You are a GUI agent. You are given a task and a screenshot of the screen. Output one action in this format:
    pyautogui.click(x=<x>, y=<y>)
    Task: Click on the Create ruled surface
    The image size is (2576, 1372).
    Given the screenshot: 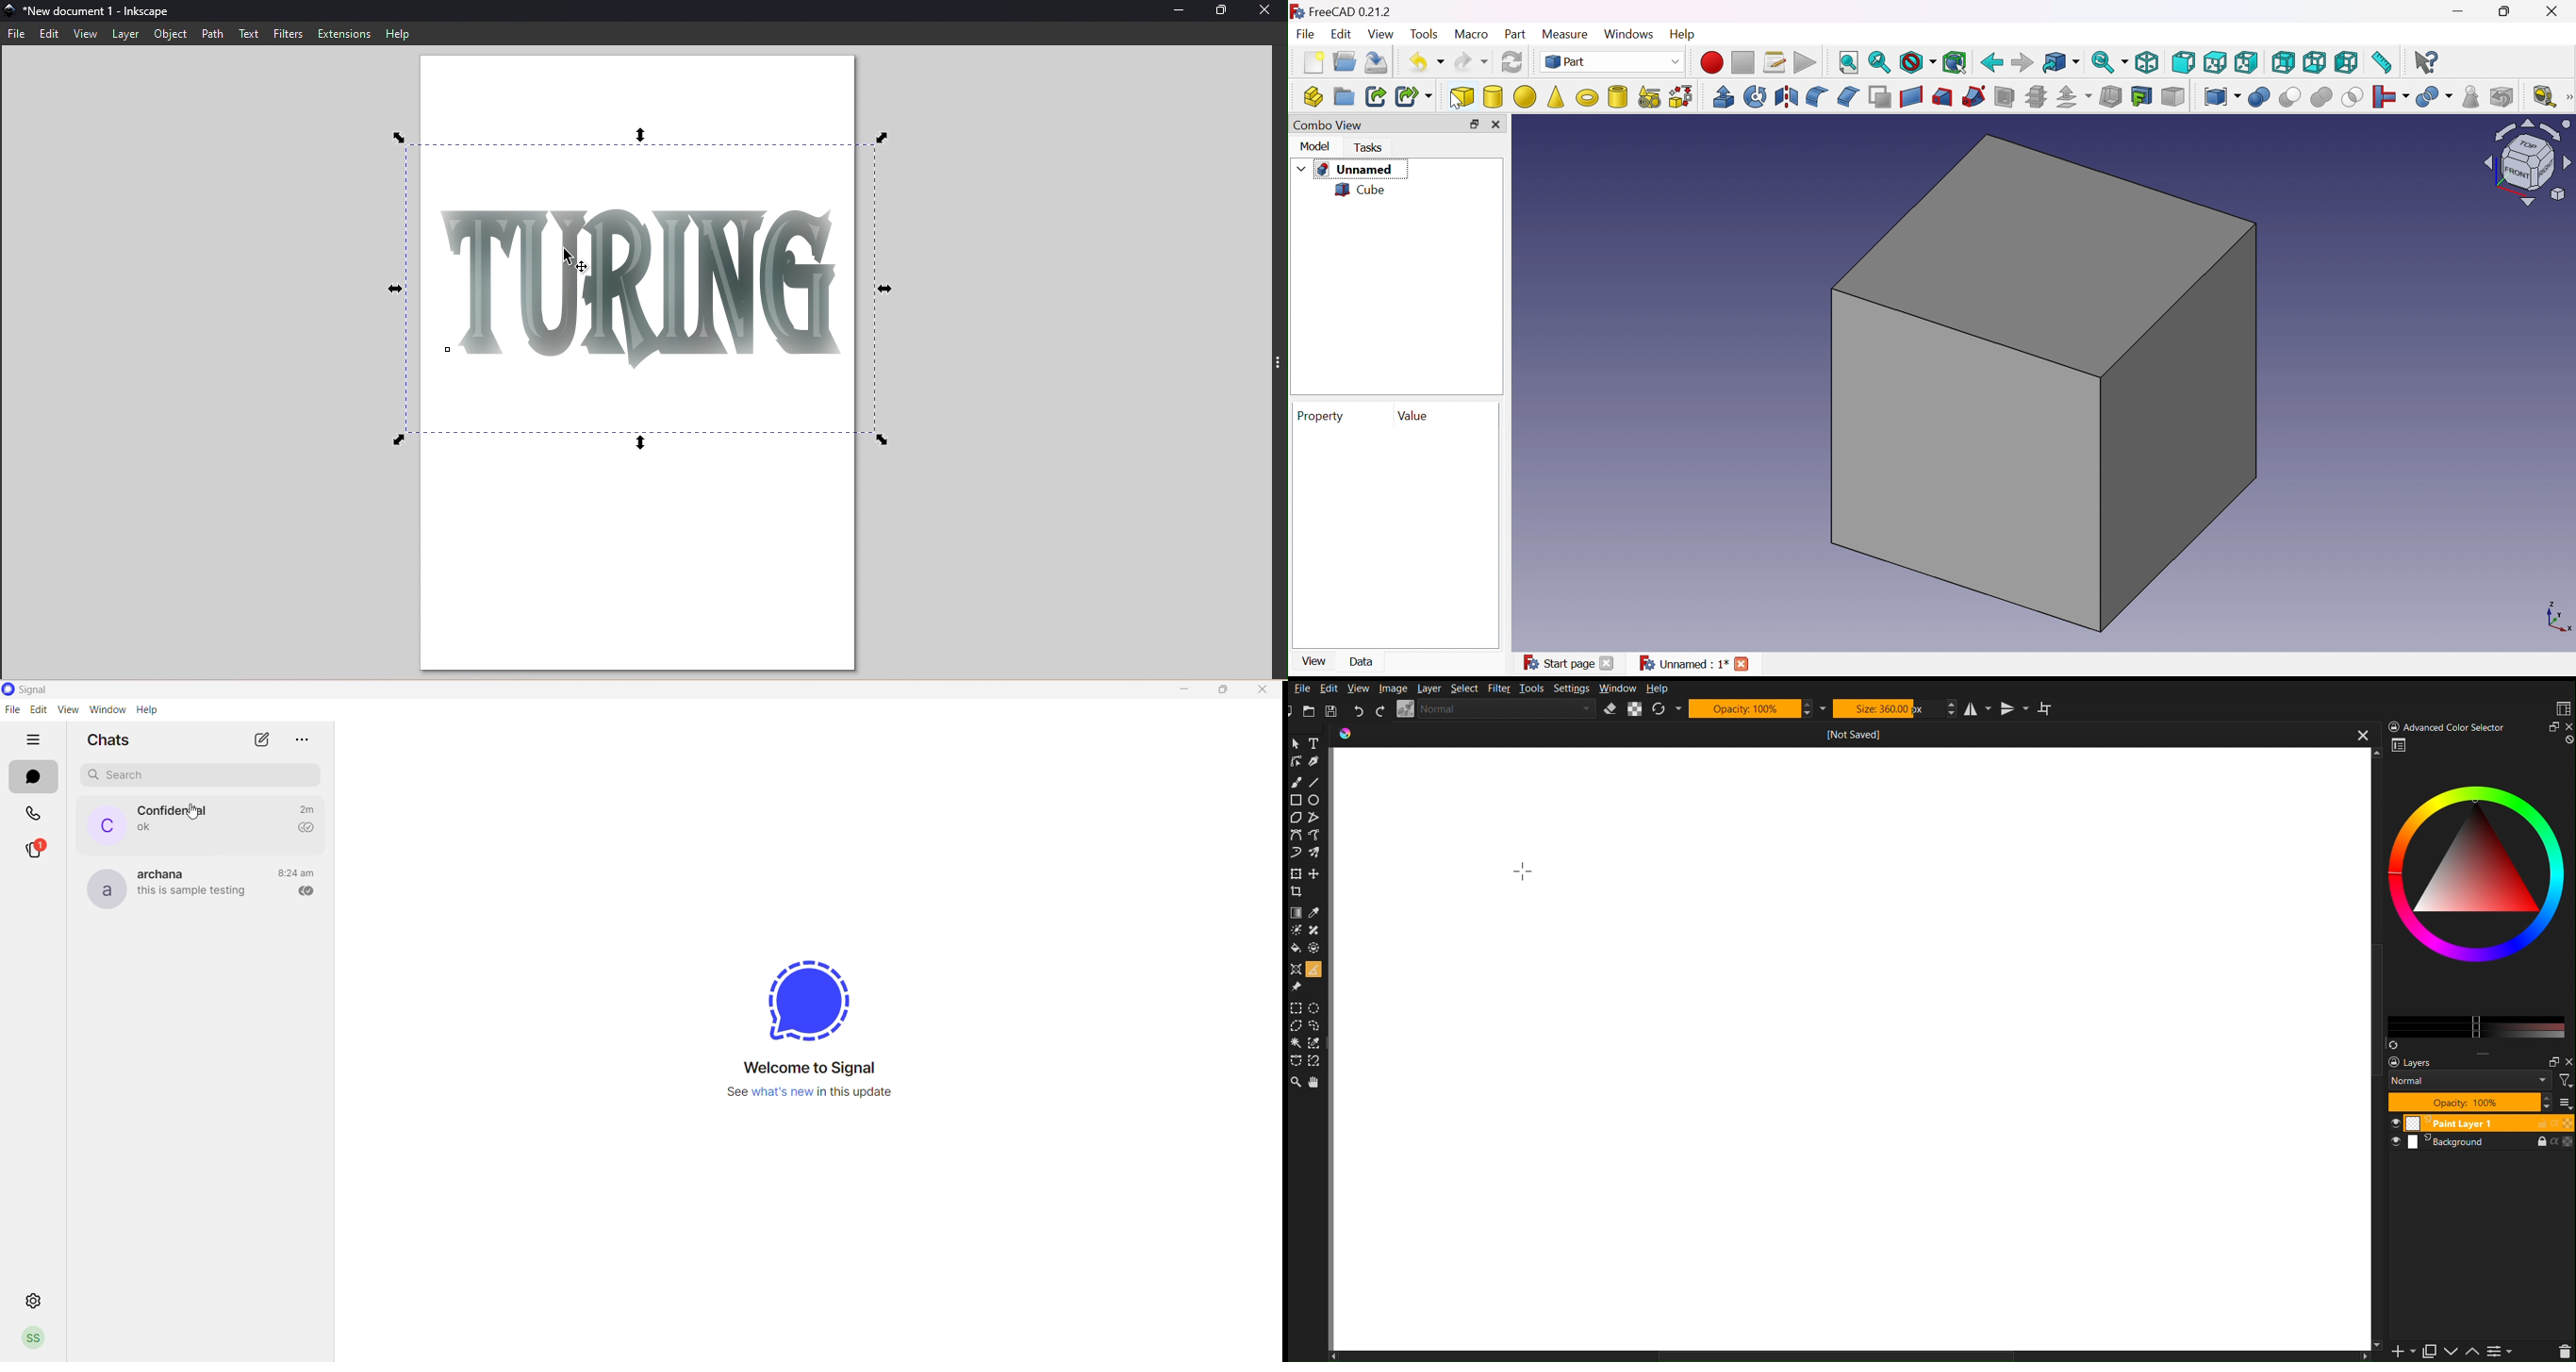 What is the action you would take?
    pyautogui.click(x=1911, y=97)
    